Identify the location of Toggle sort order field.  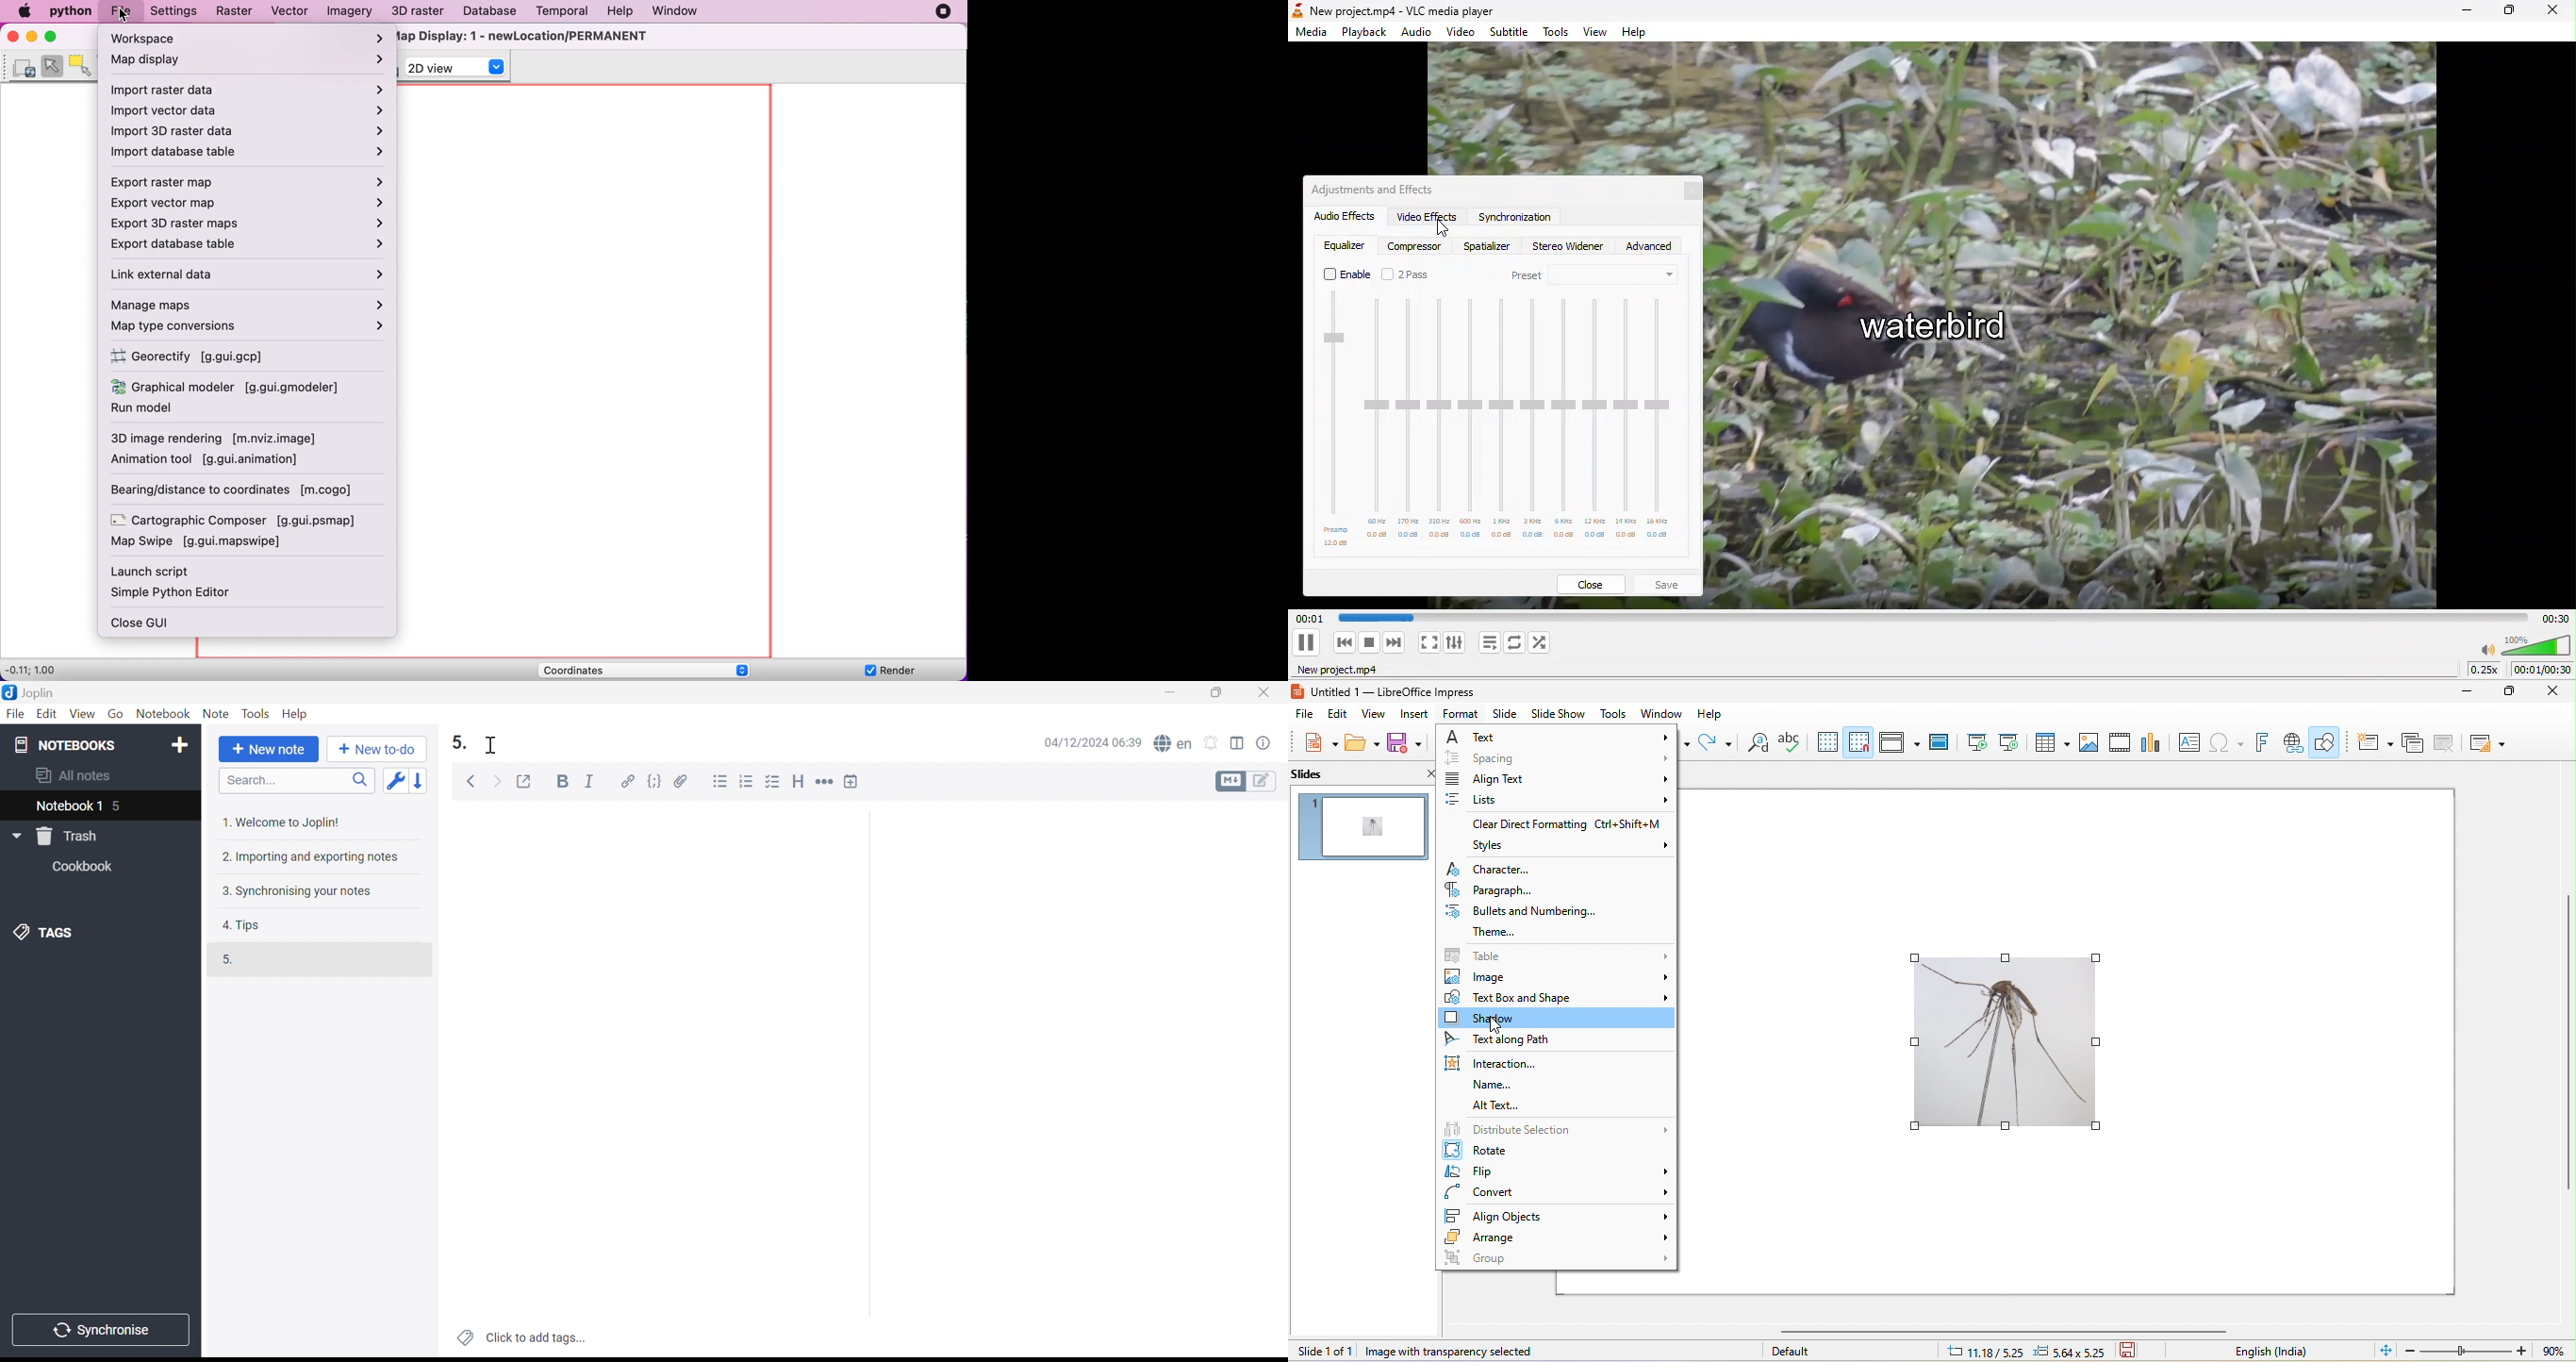
(398, 782).